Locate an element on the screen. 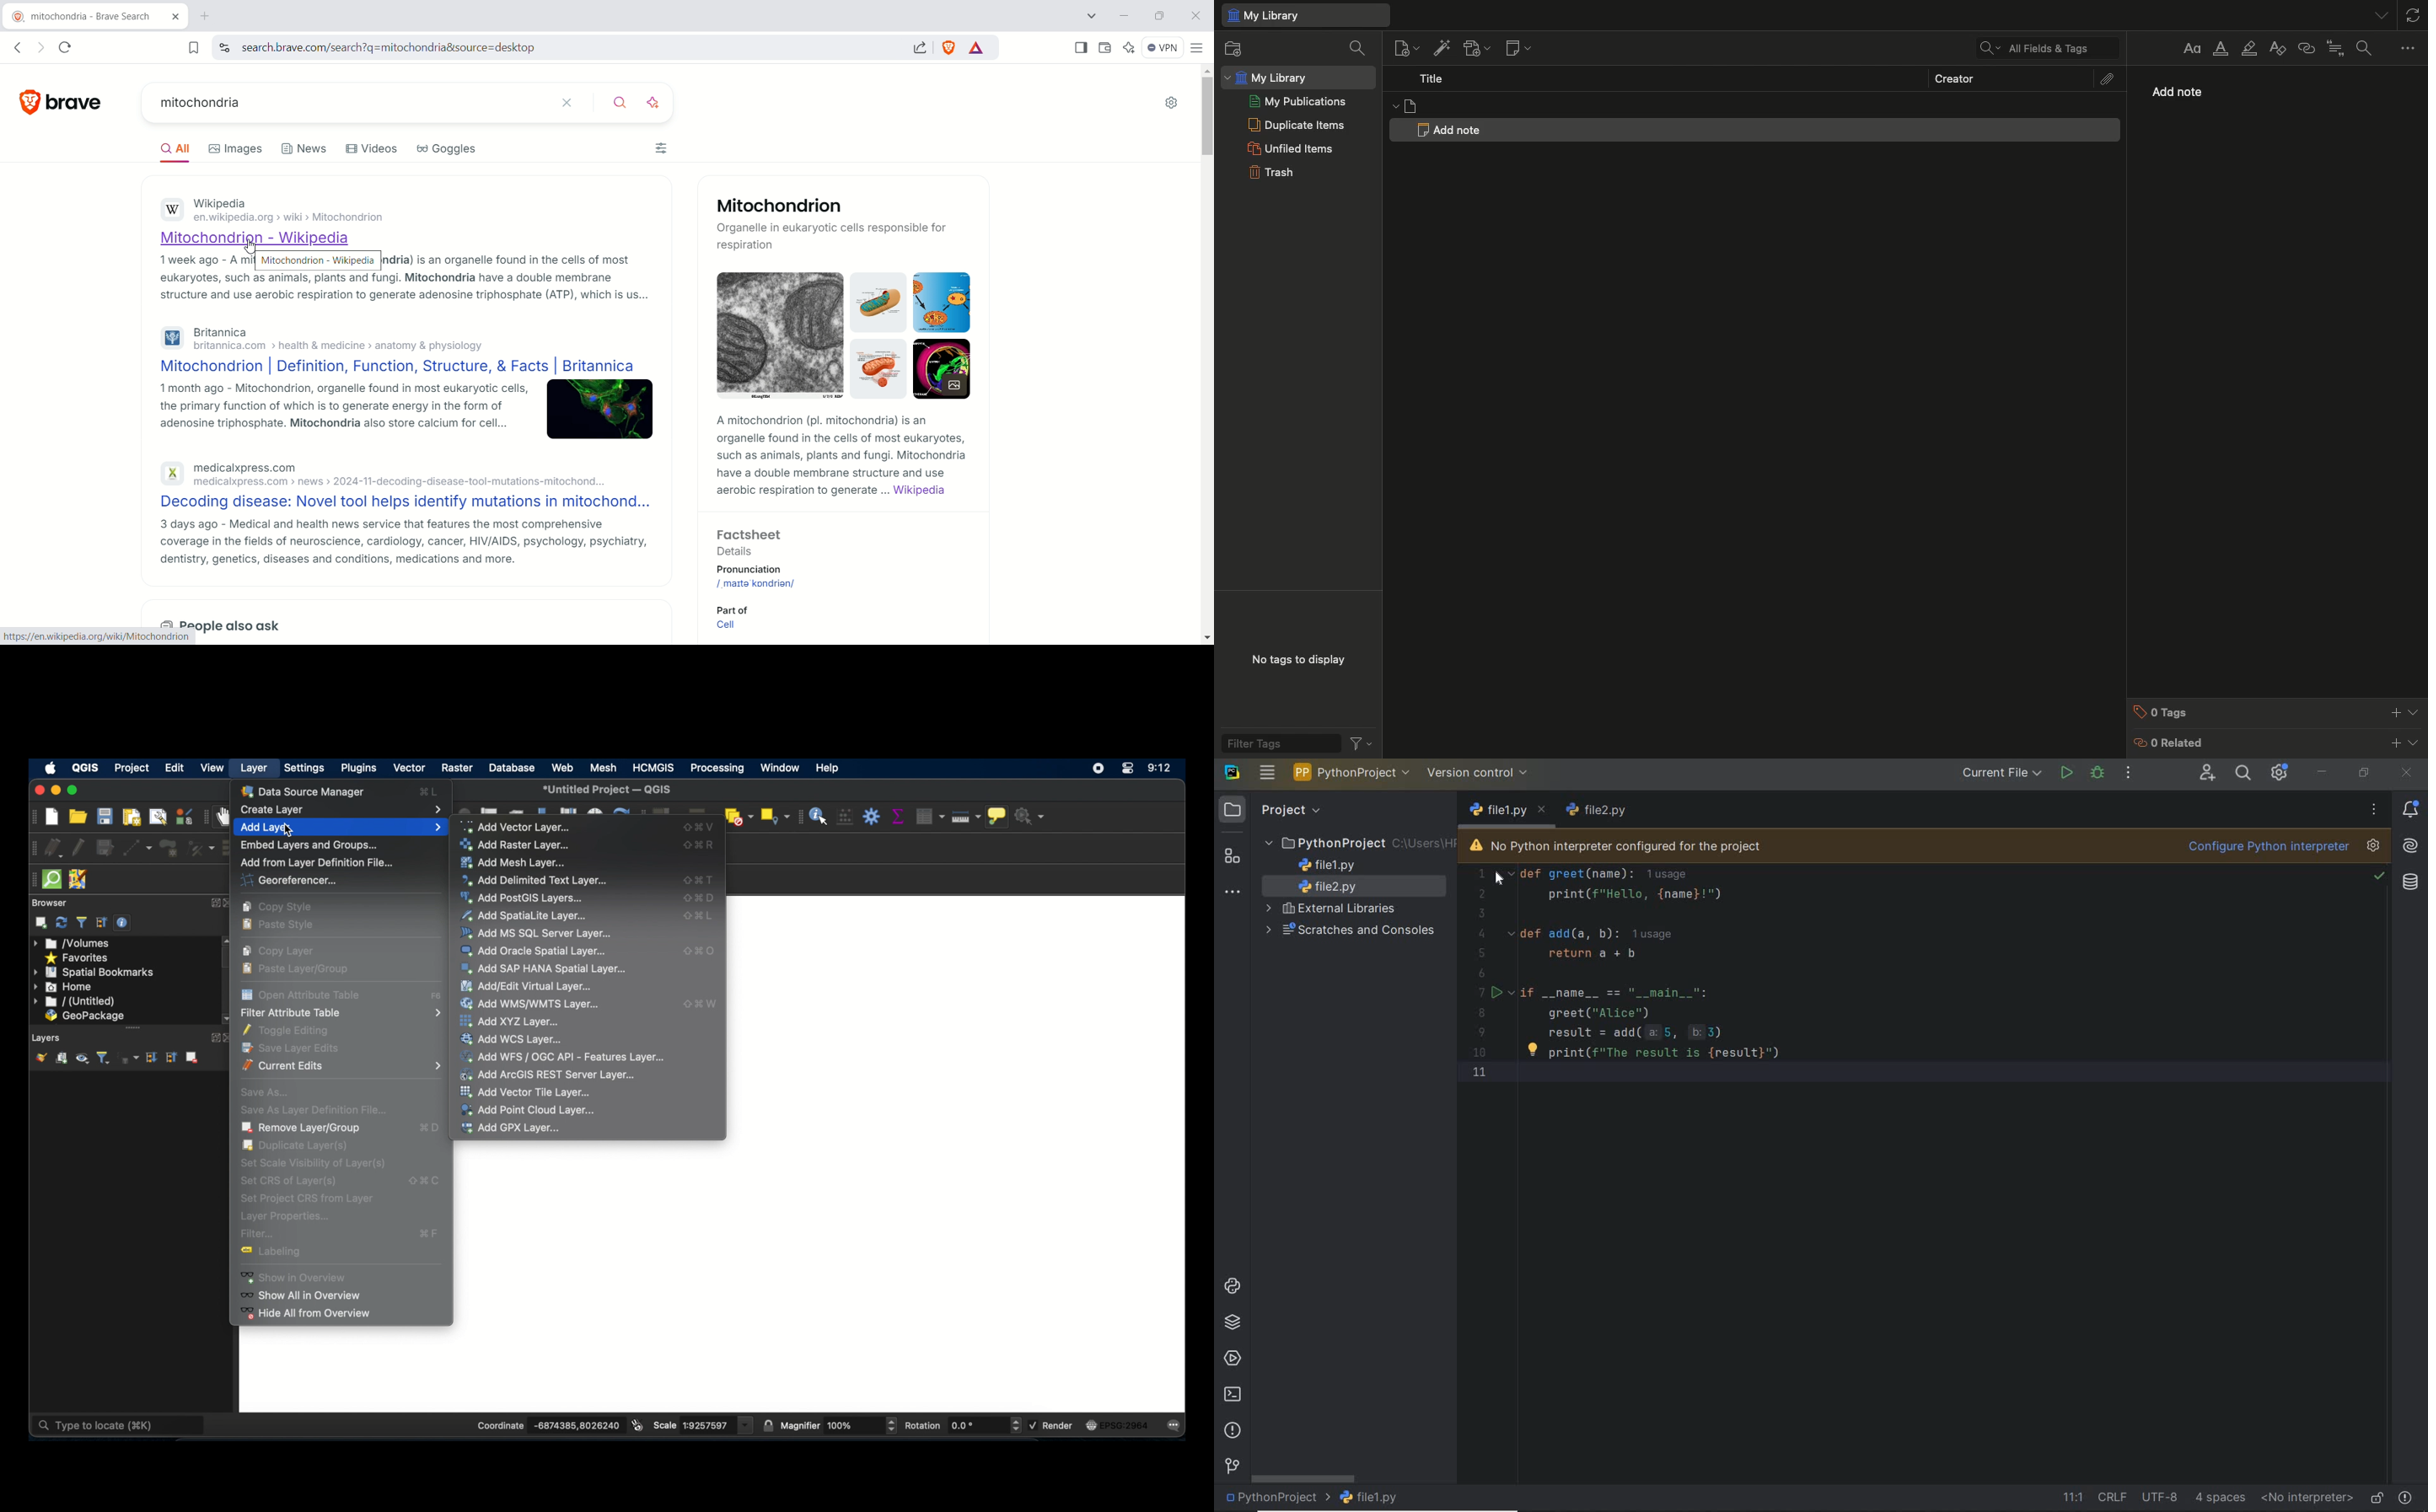 This screenshot has width=2436, height=1512. more tool windows is located at coordinates (1233, 894).